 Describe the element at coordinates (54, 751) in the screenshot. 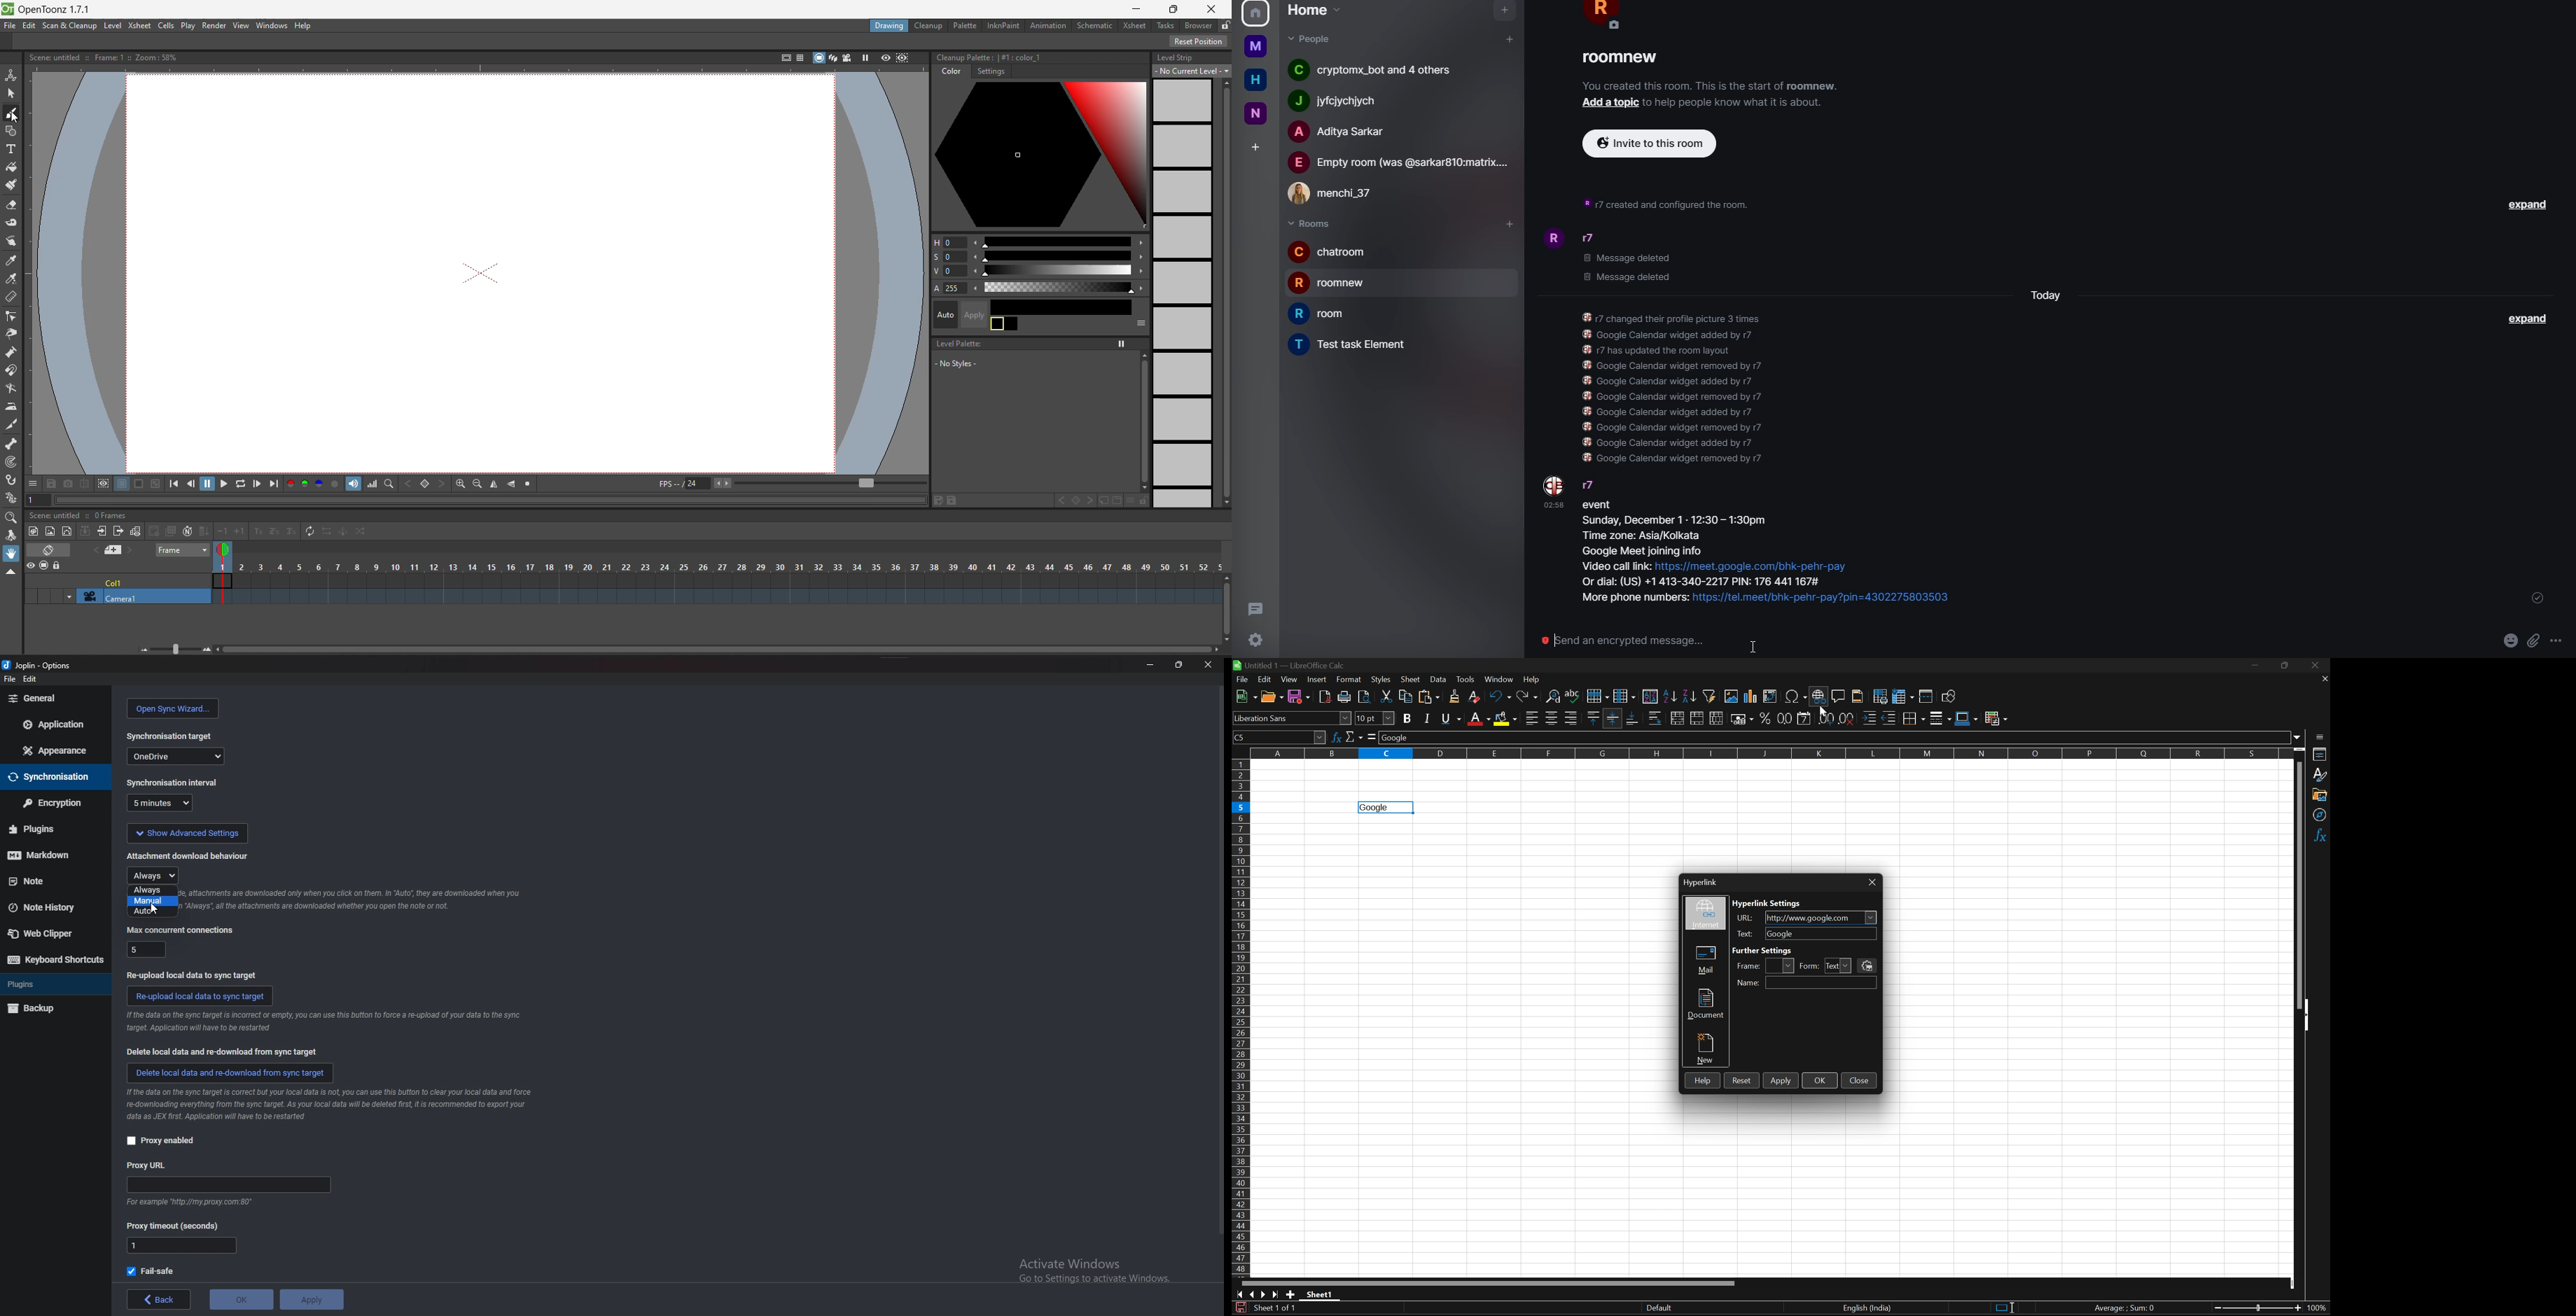

I see `appearance` at that location.